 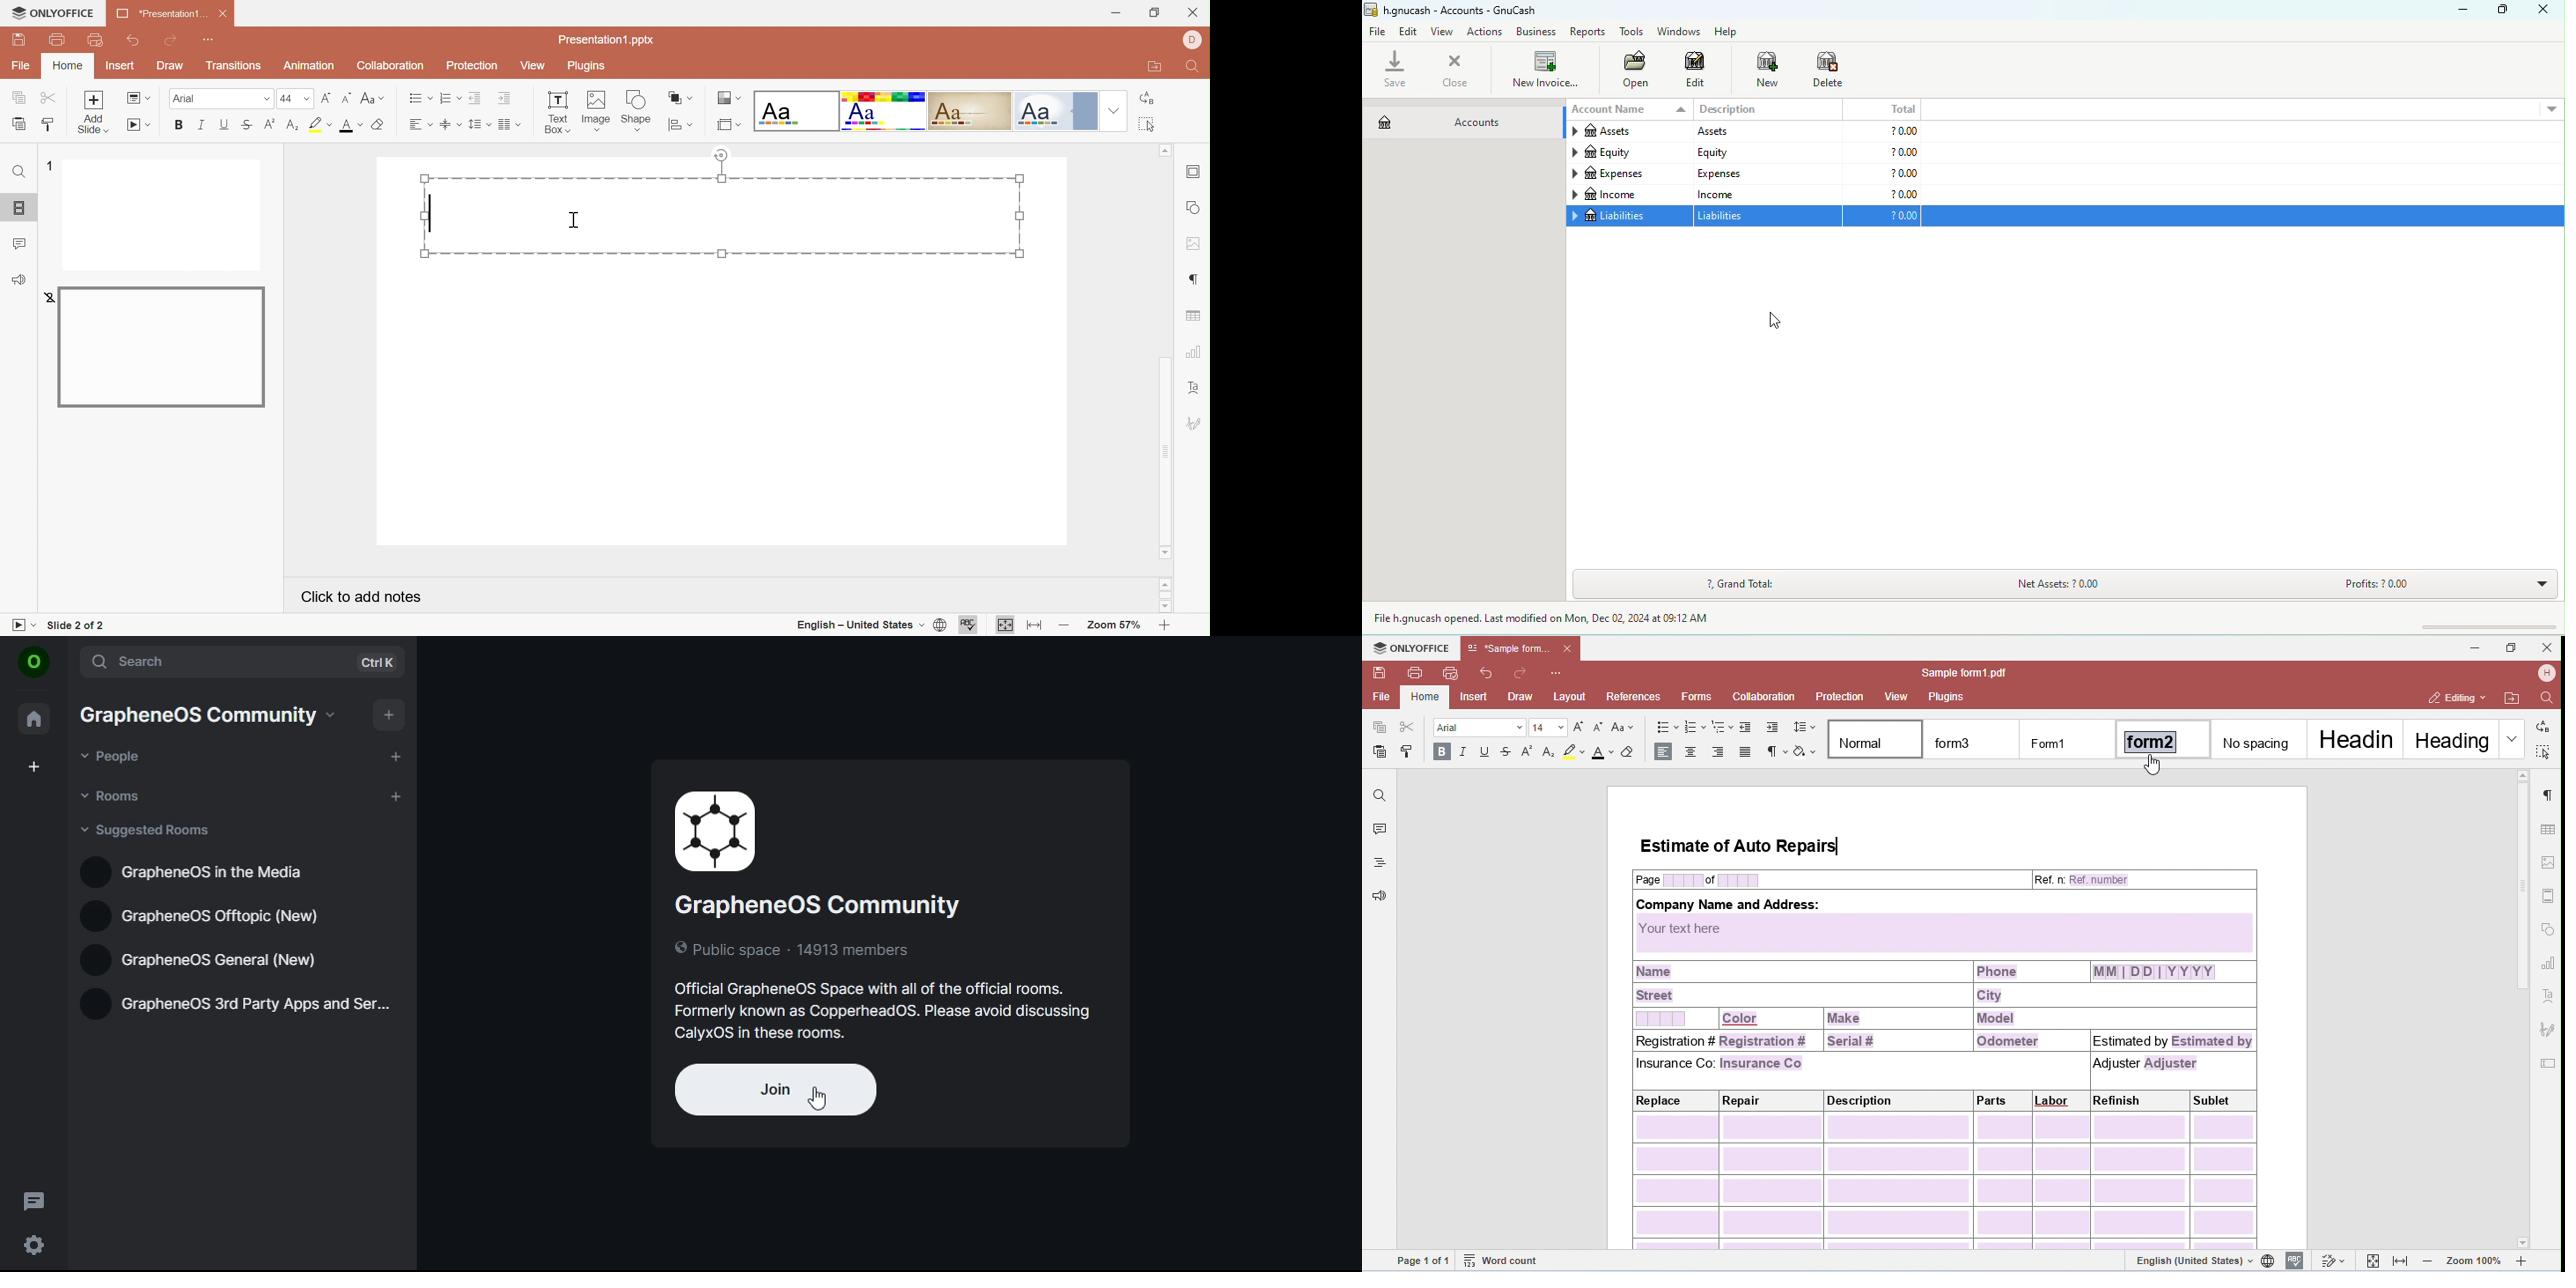 I want to click on Close, so click(x=1194, y=11).